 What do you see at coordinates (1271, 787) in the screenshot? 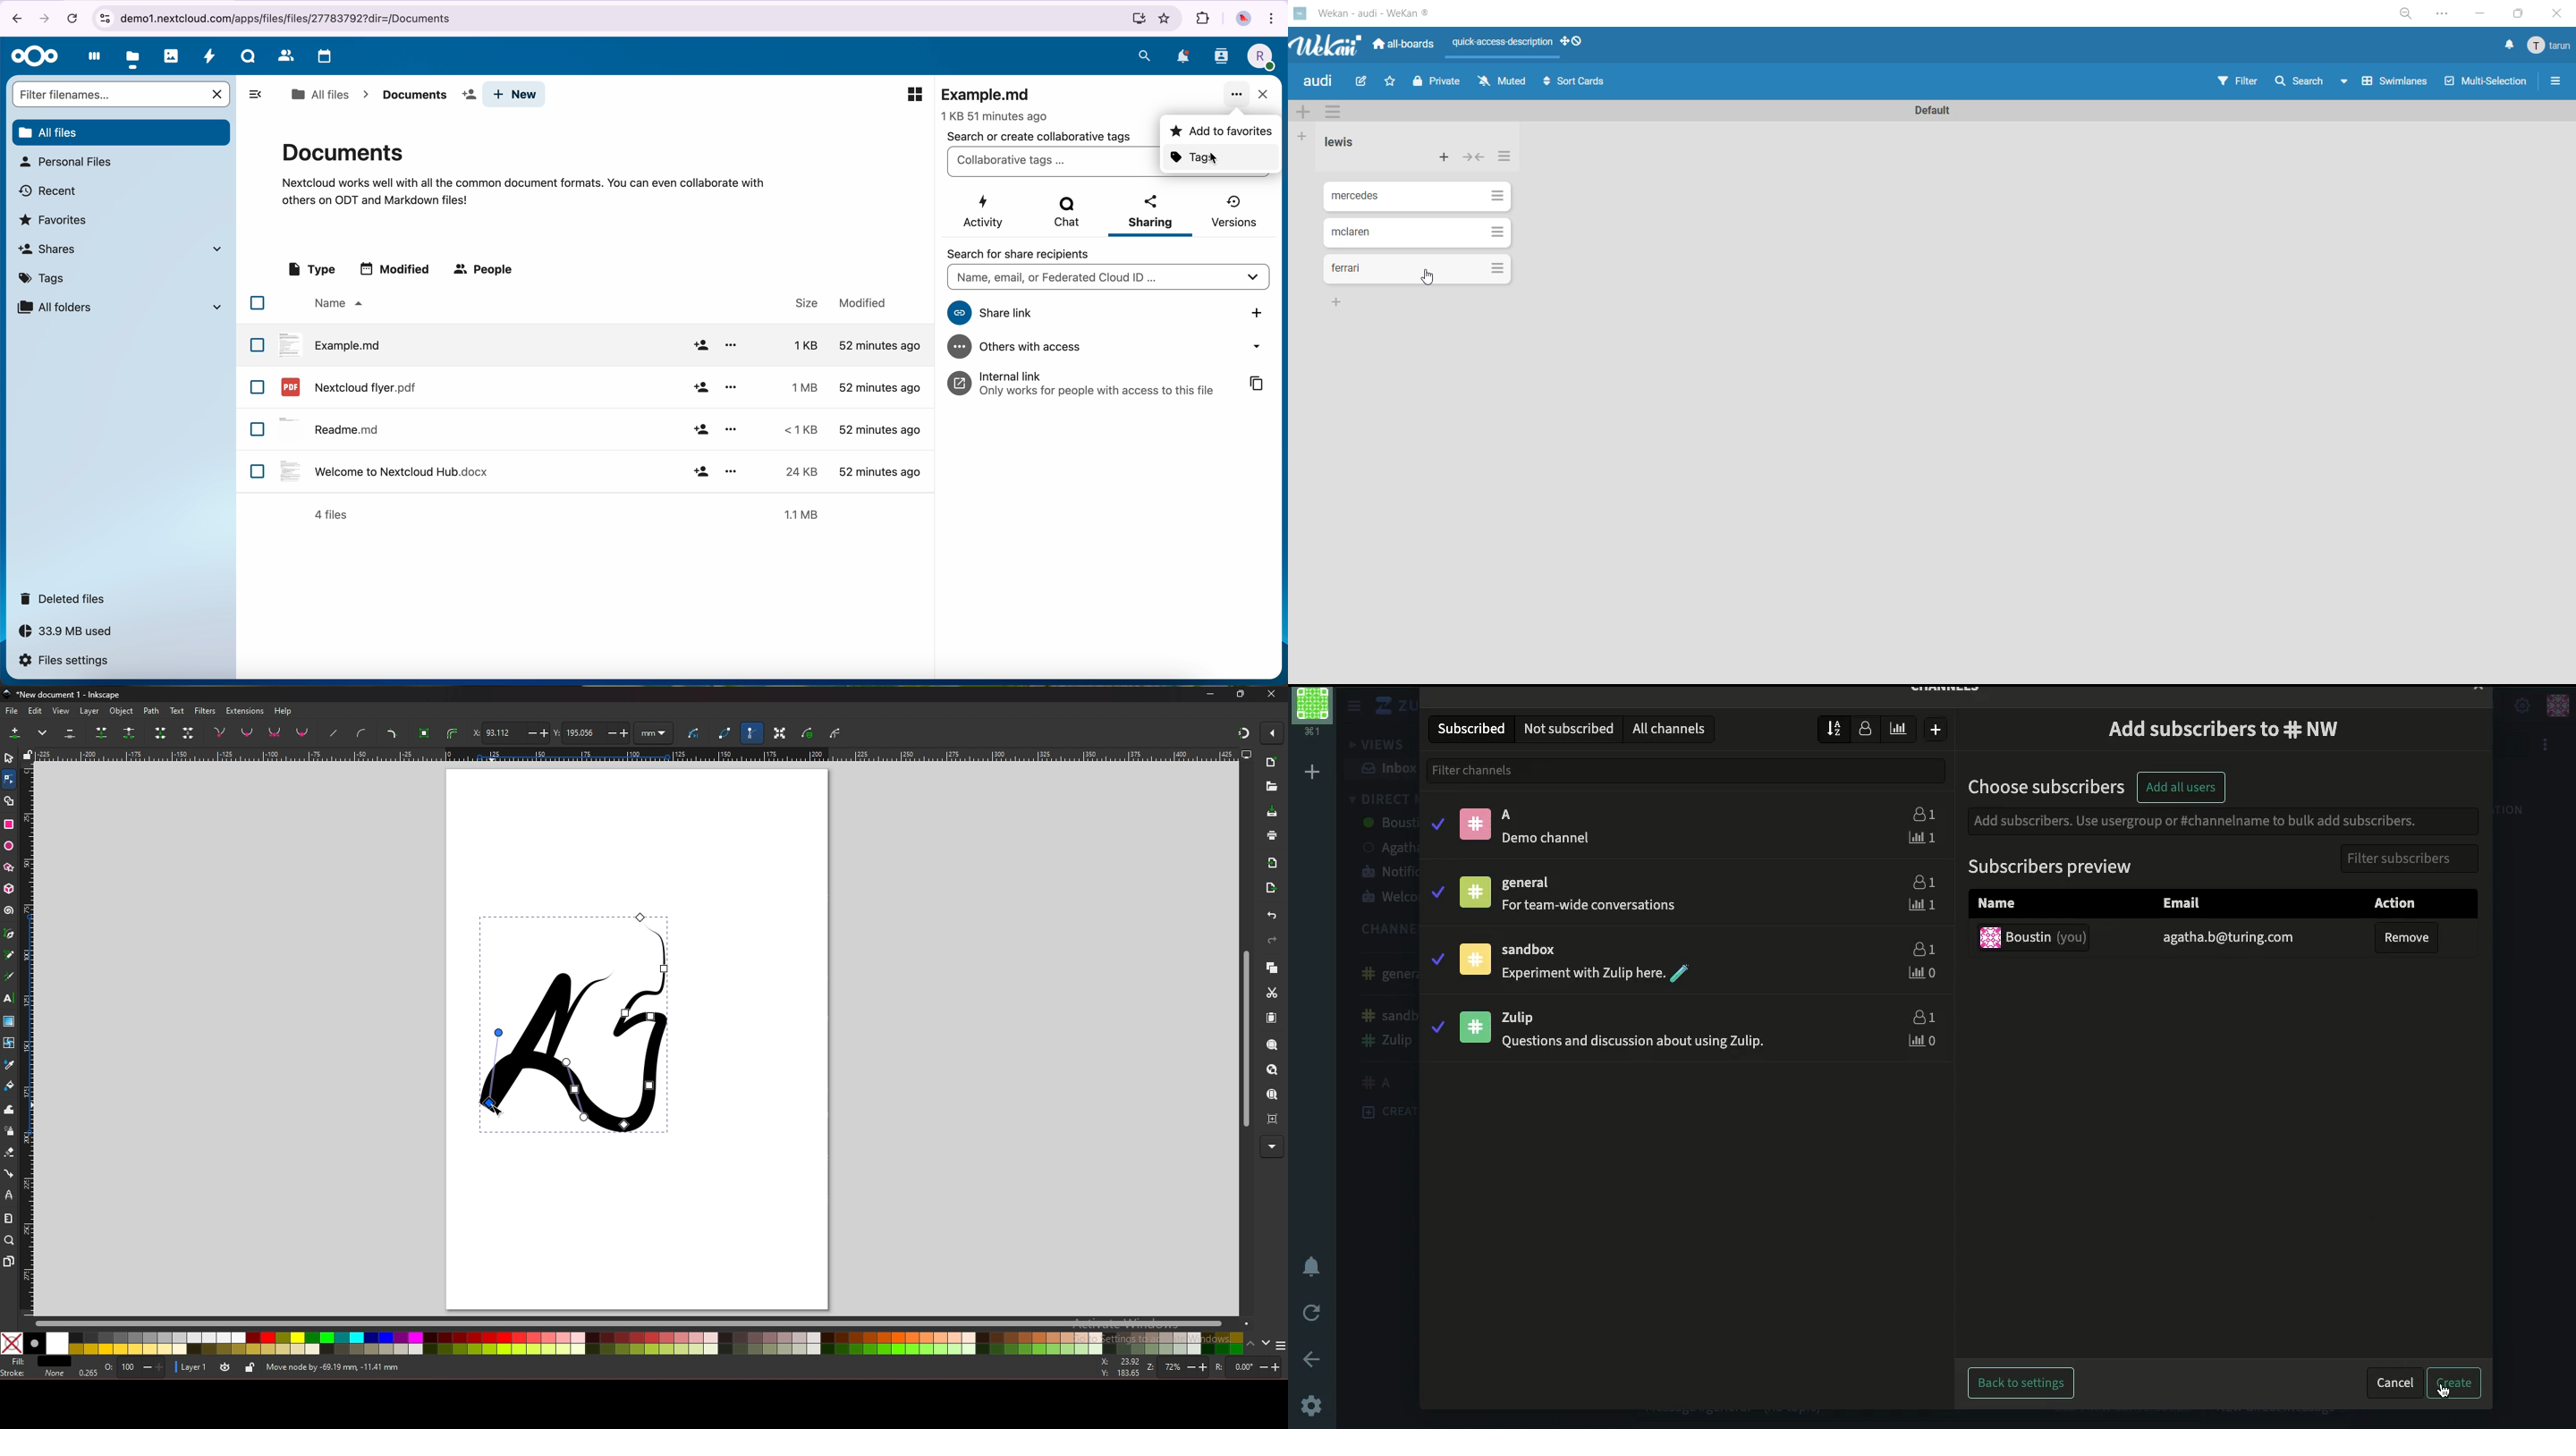
I see `open` at bounding box center [1271, 787].